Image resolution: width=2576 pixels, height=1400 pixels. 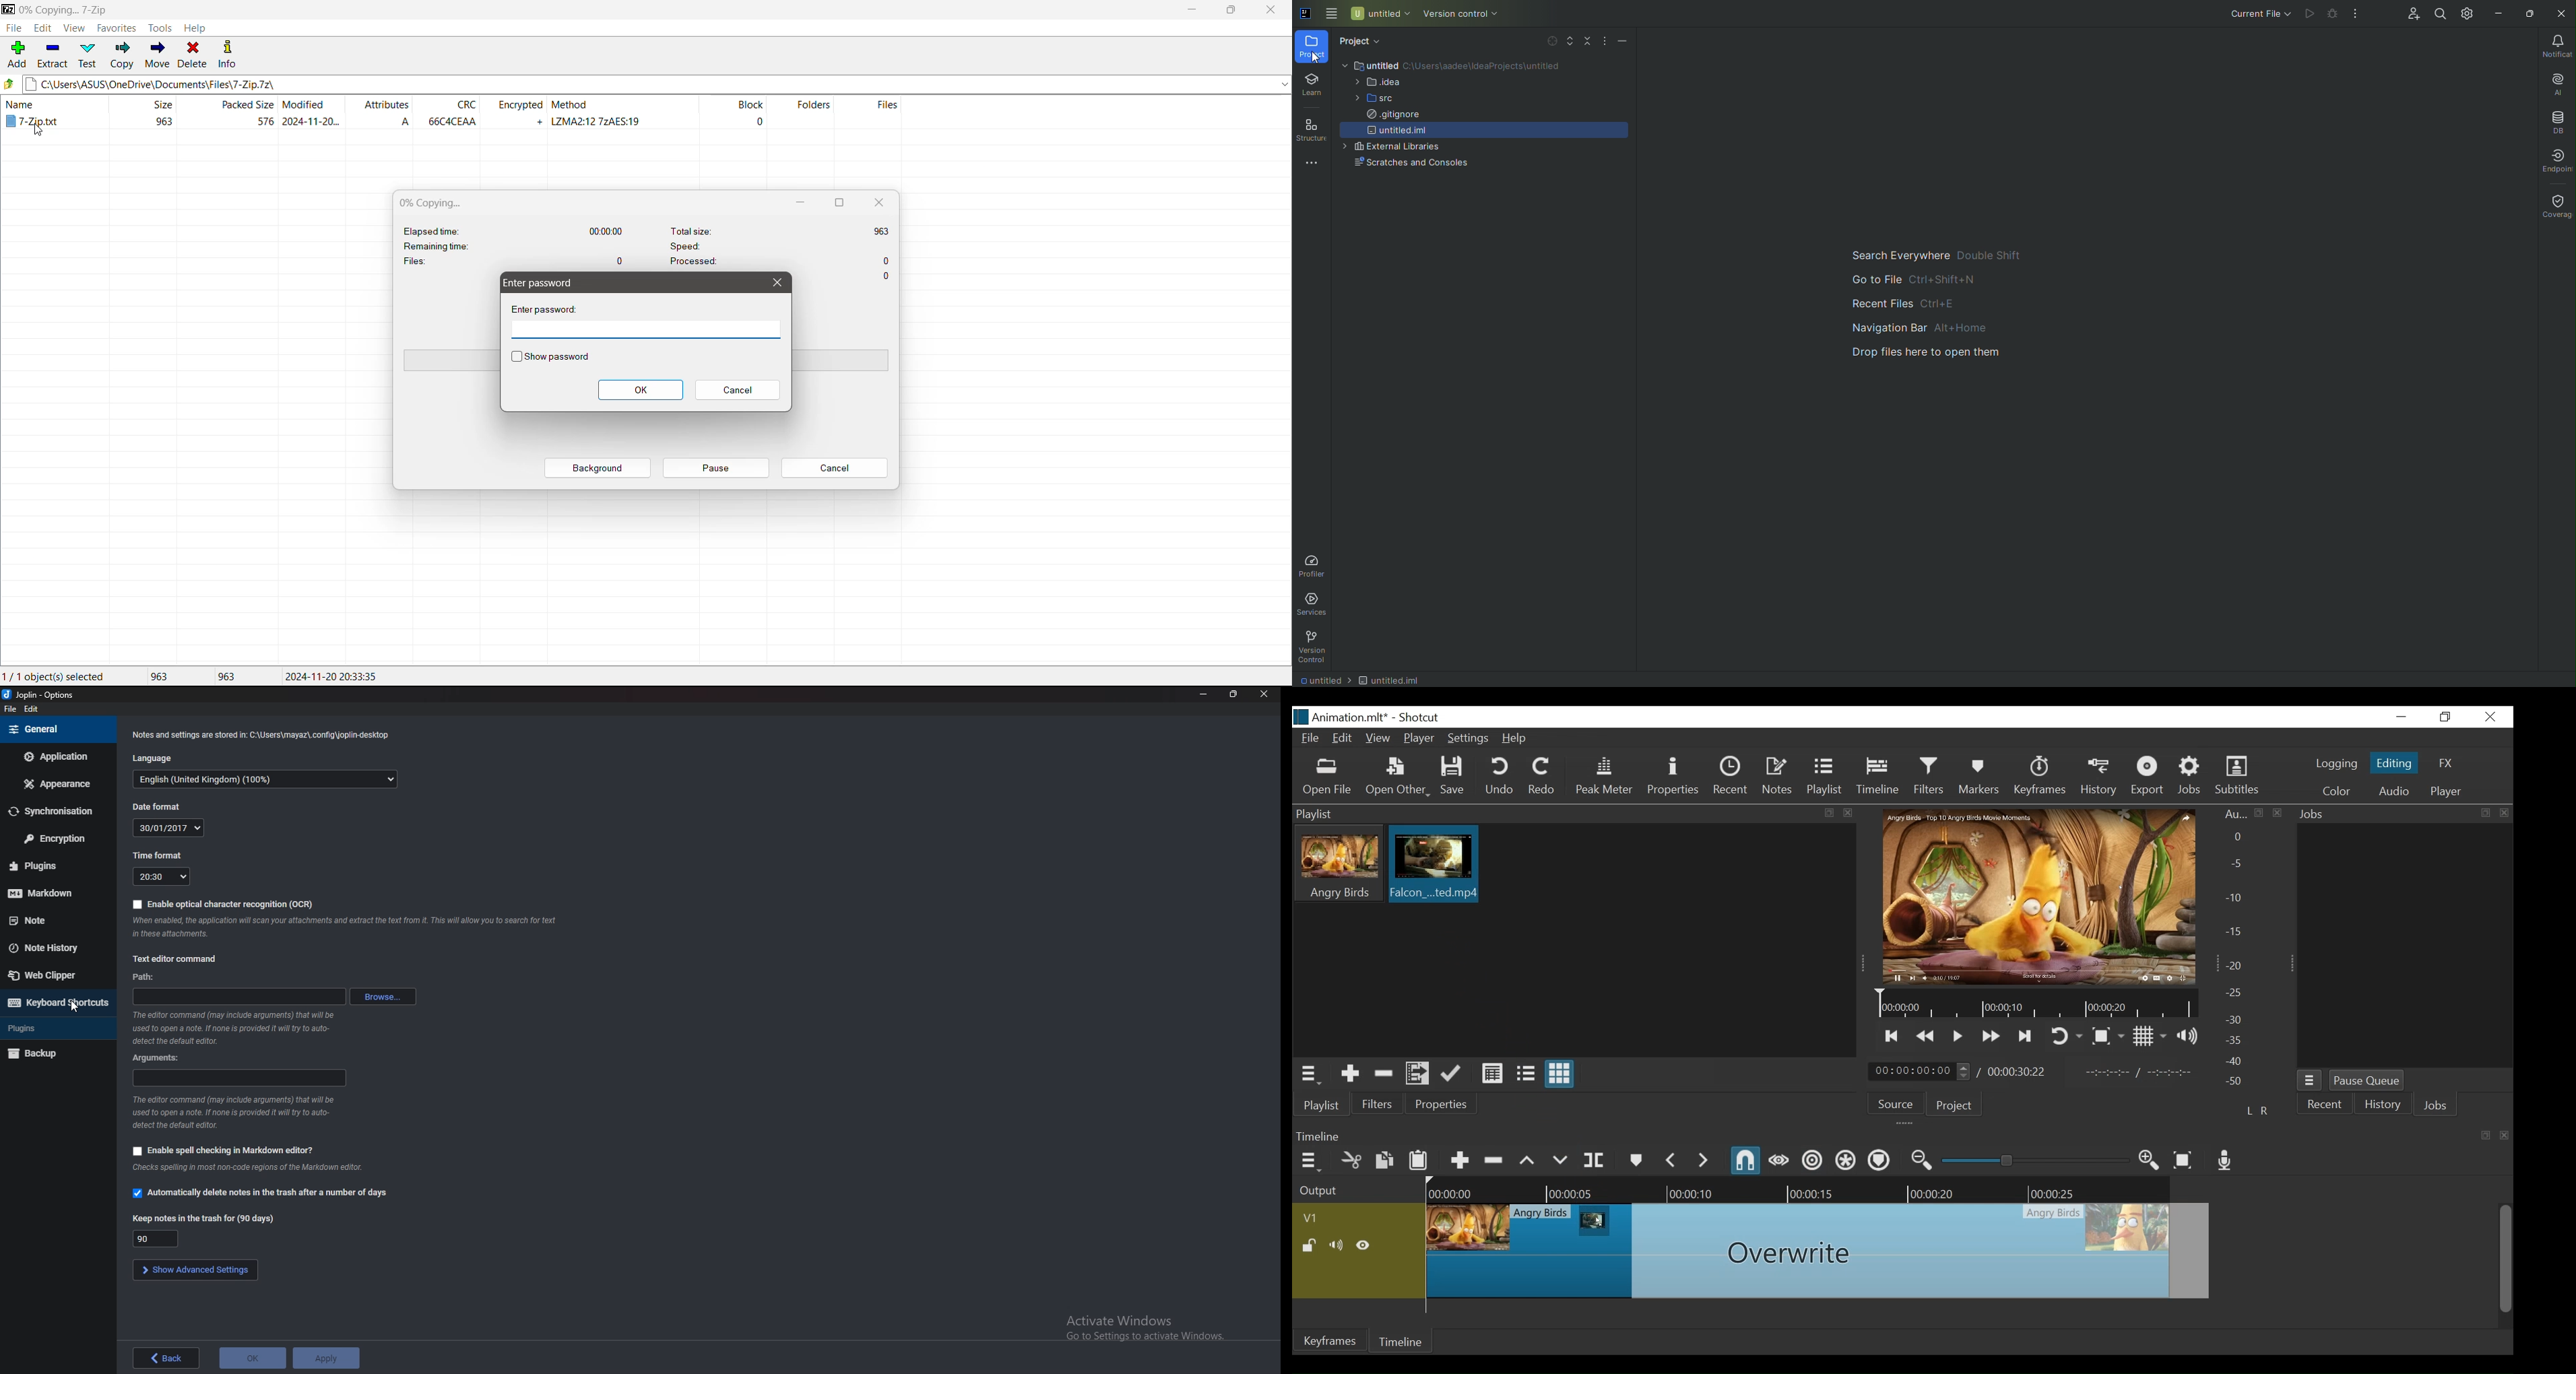 I want to click on Copy, so click(x=1384, y=1160).